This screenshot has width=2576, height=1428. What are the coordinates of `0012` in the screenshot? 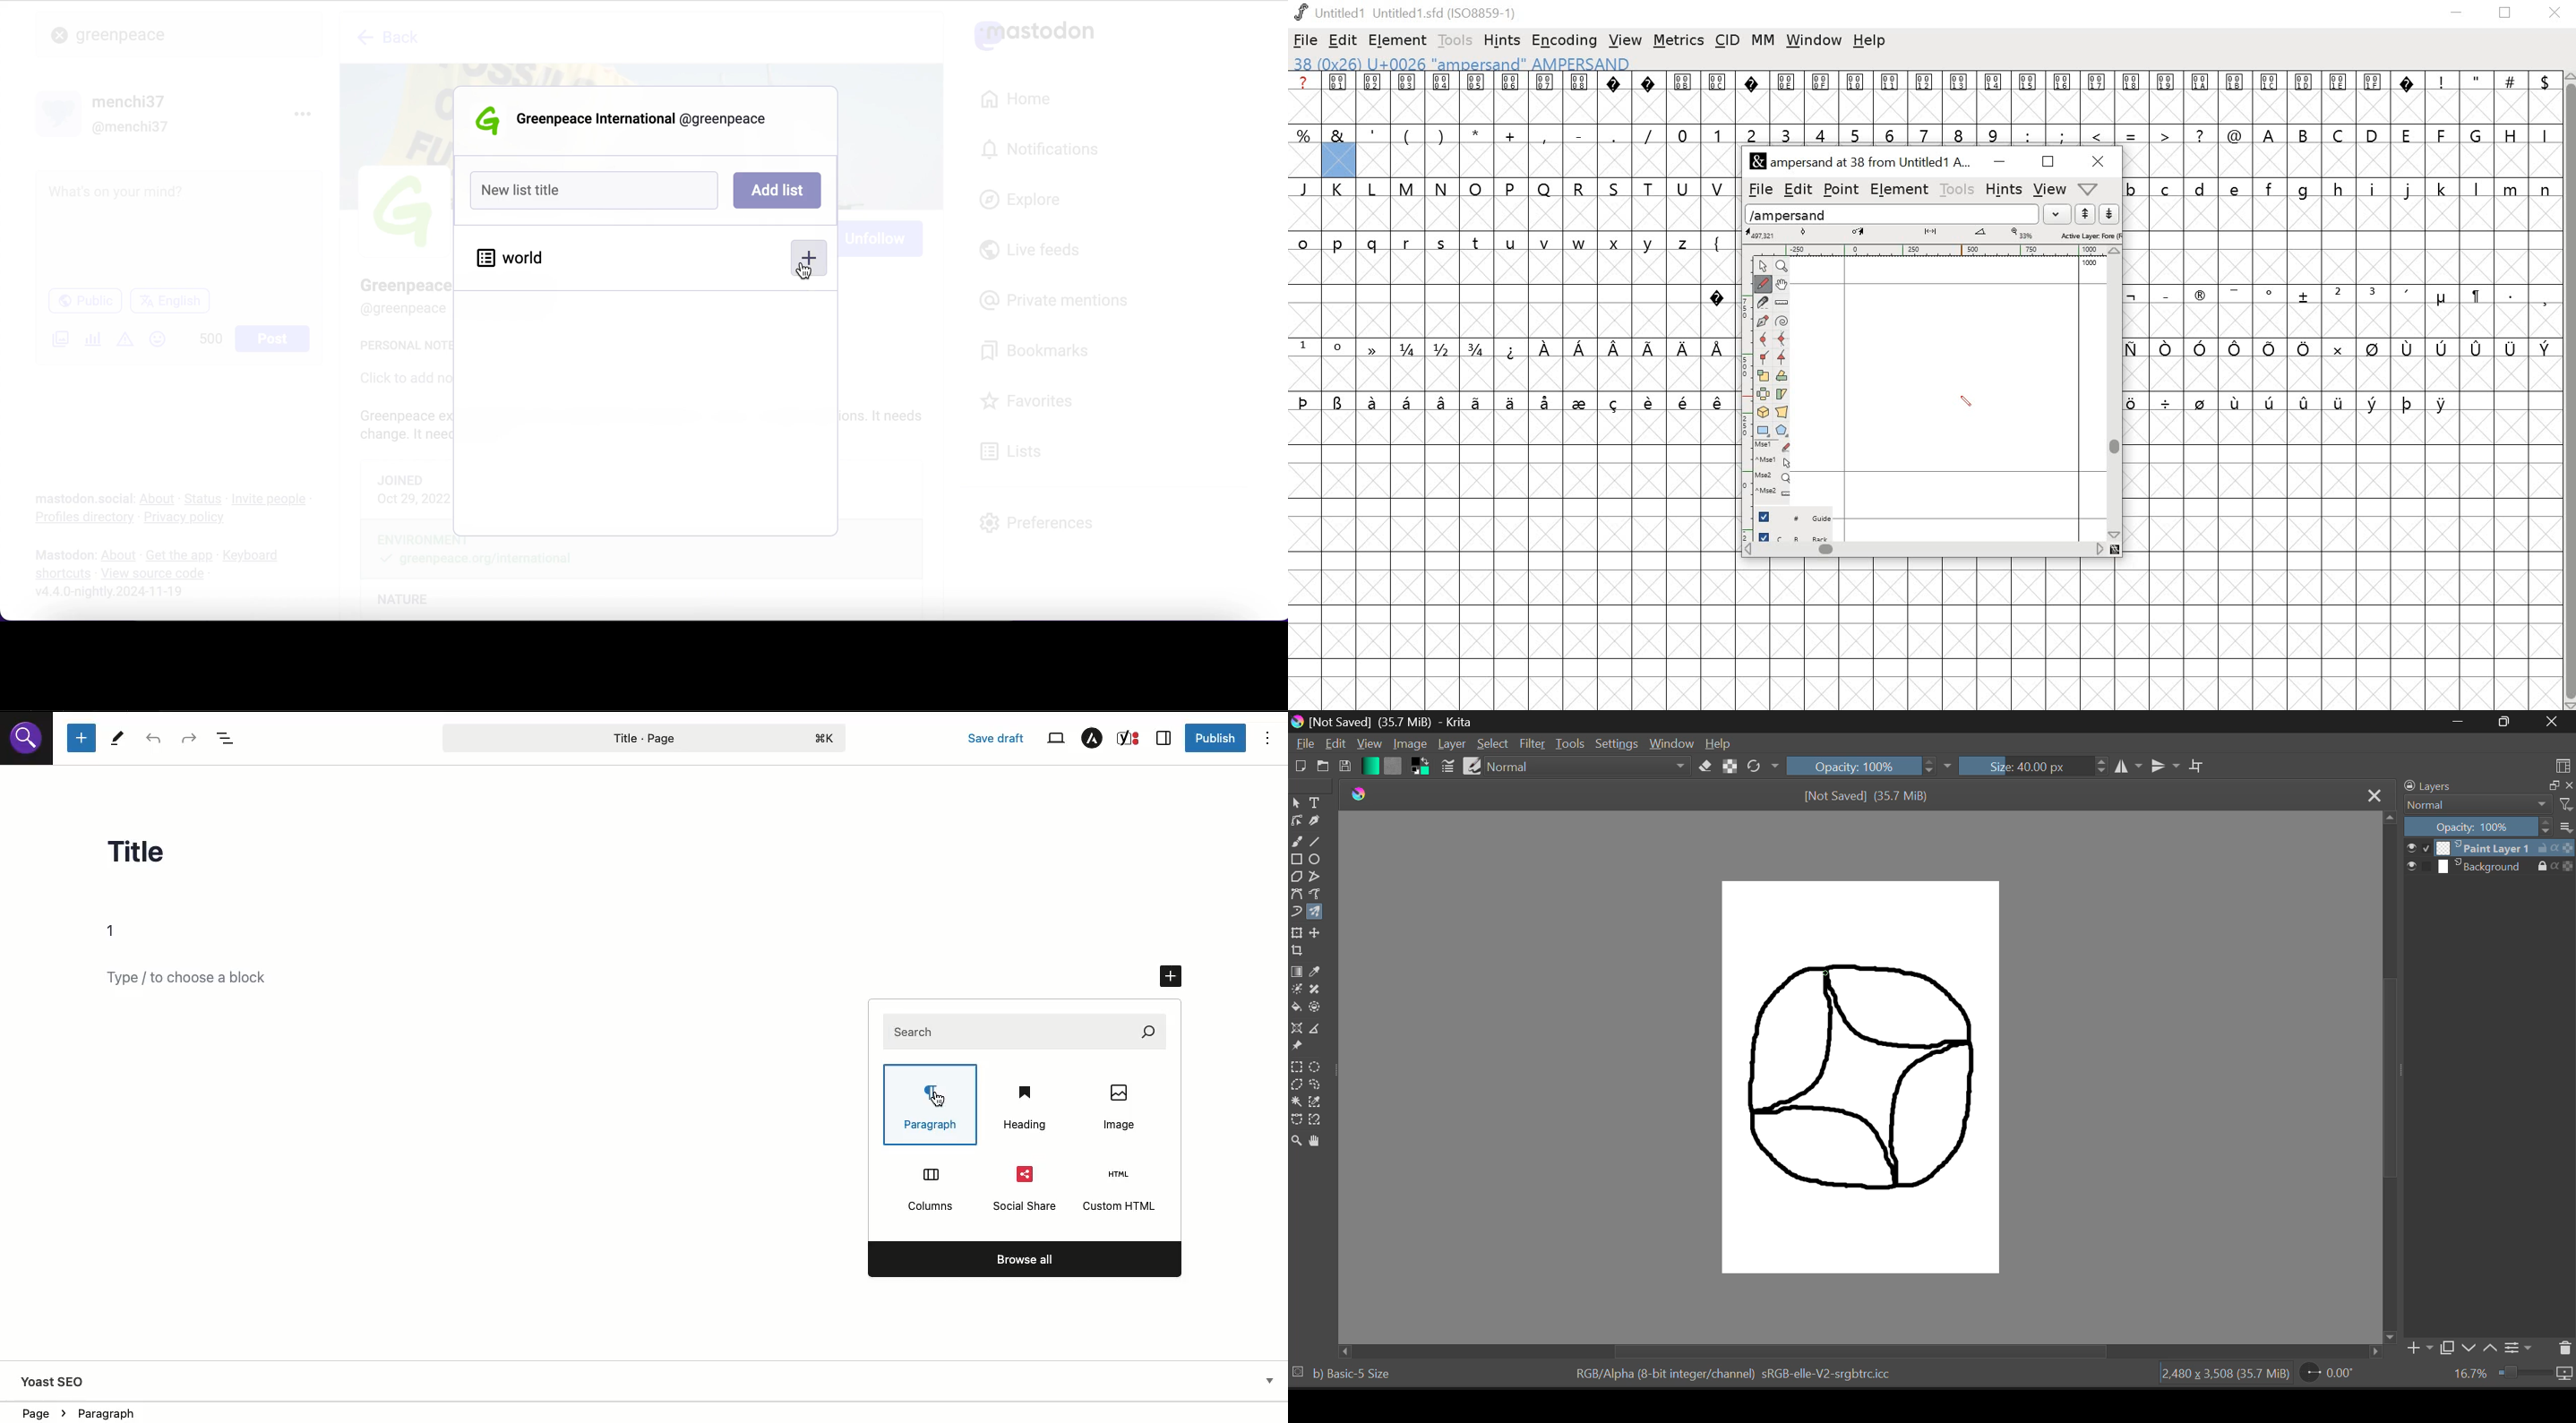 It's located at (1928, 97).